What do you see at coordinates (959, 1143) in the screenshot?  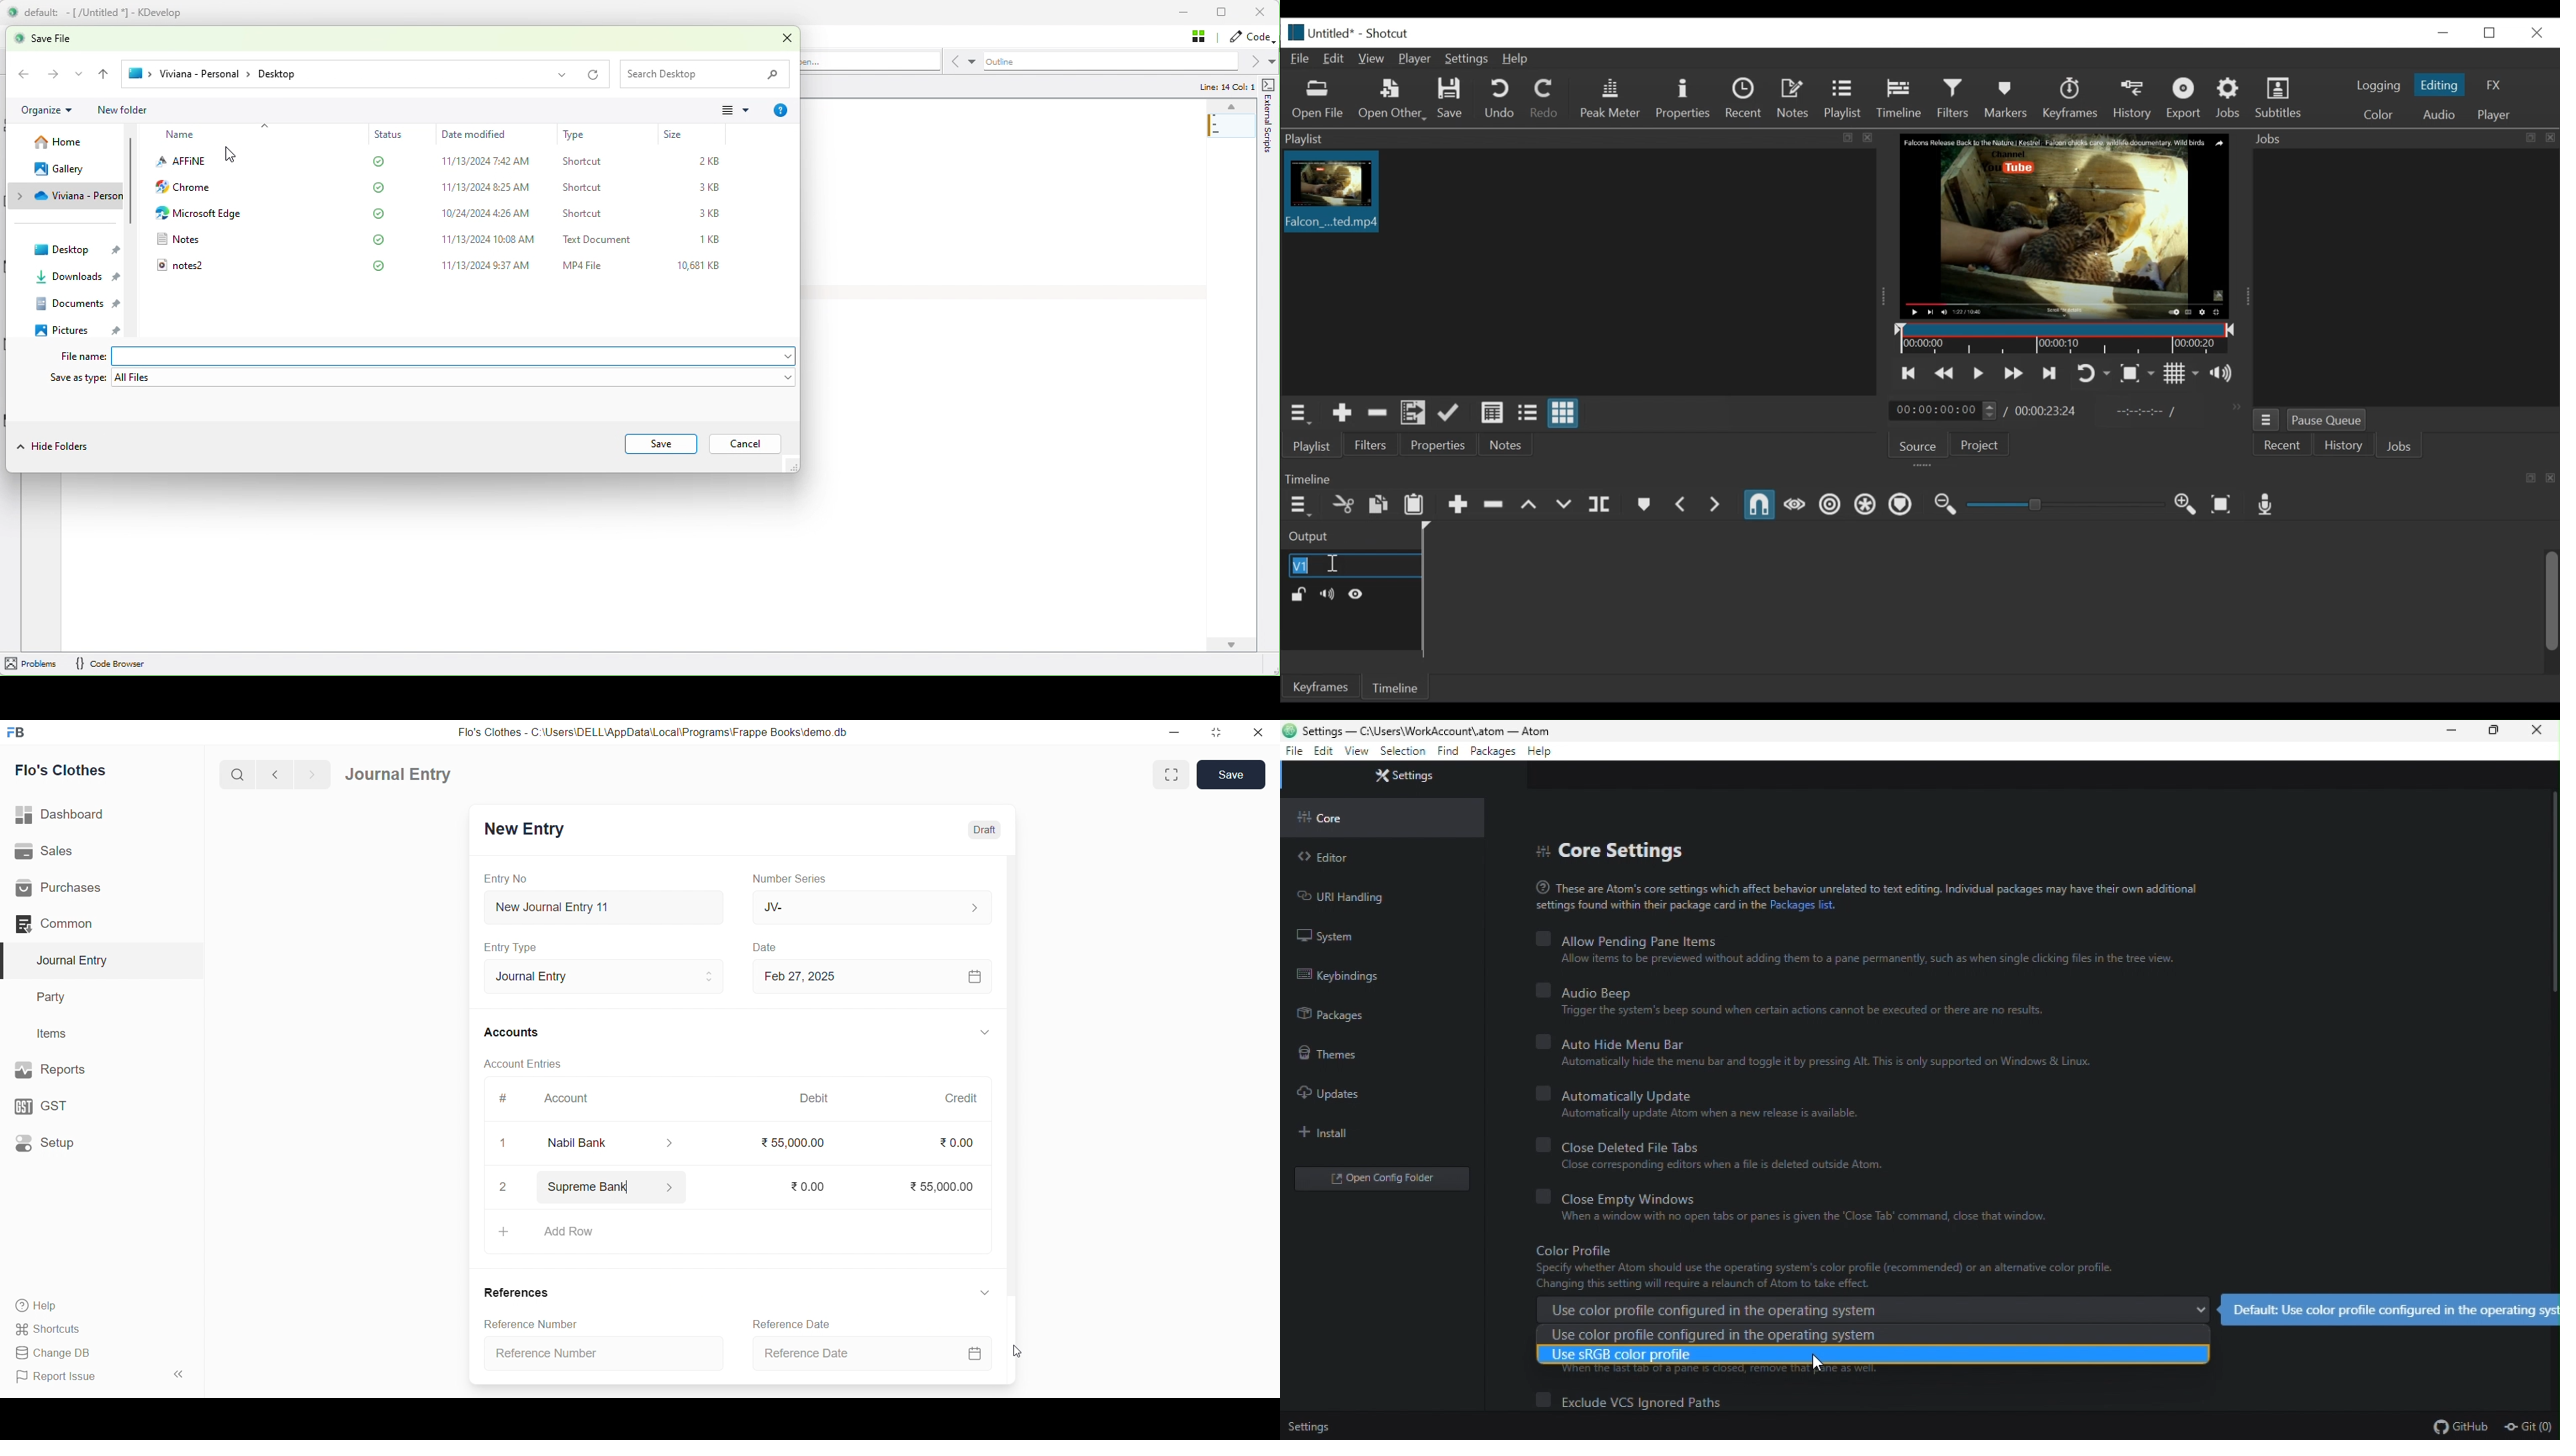 I see `₹0.00` at bounding box center [959, 1143].